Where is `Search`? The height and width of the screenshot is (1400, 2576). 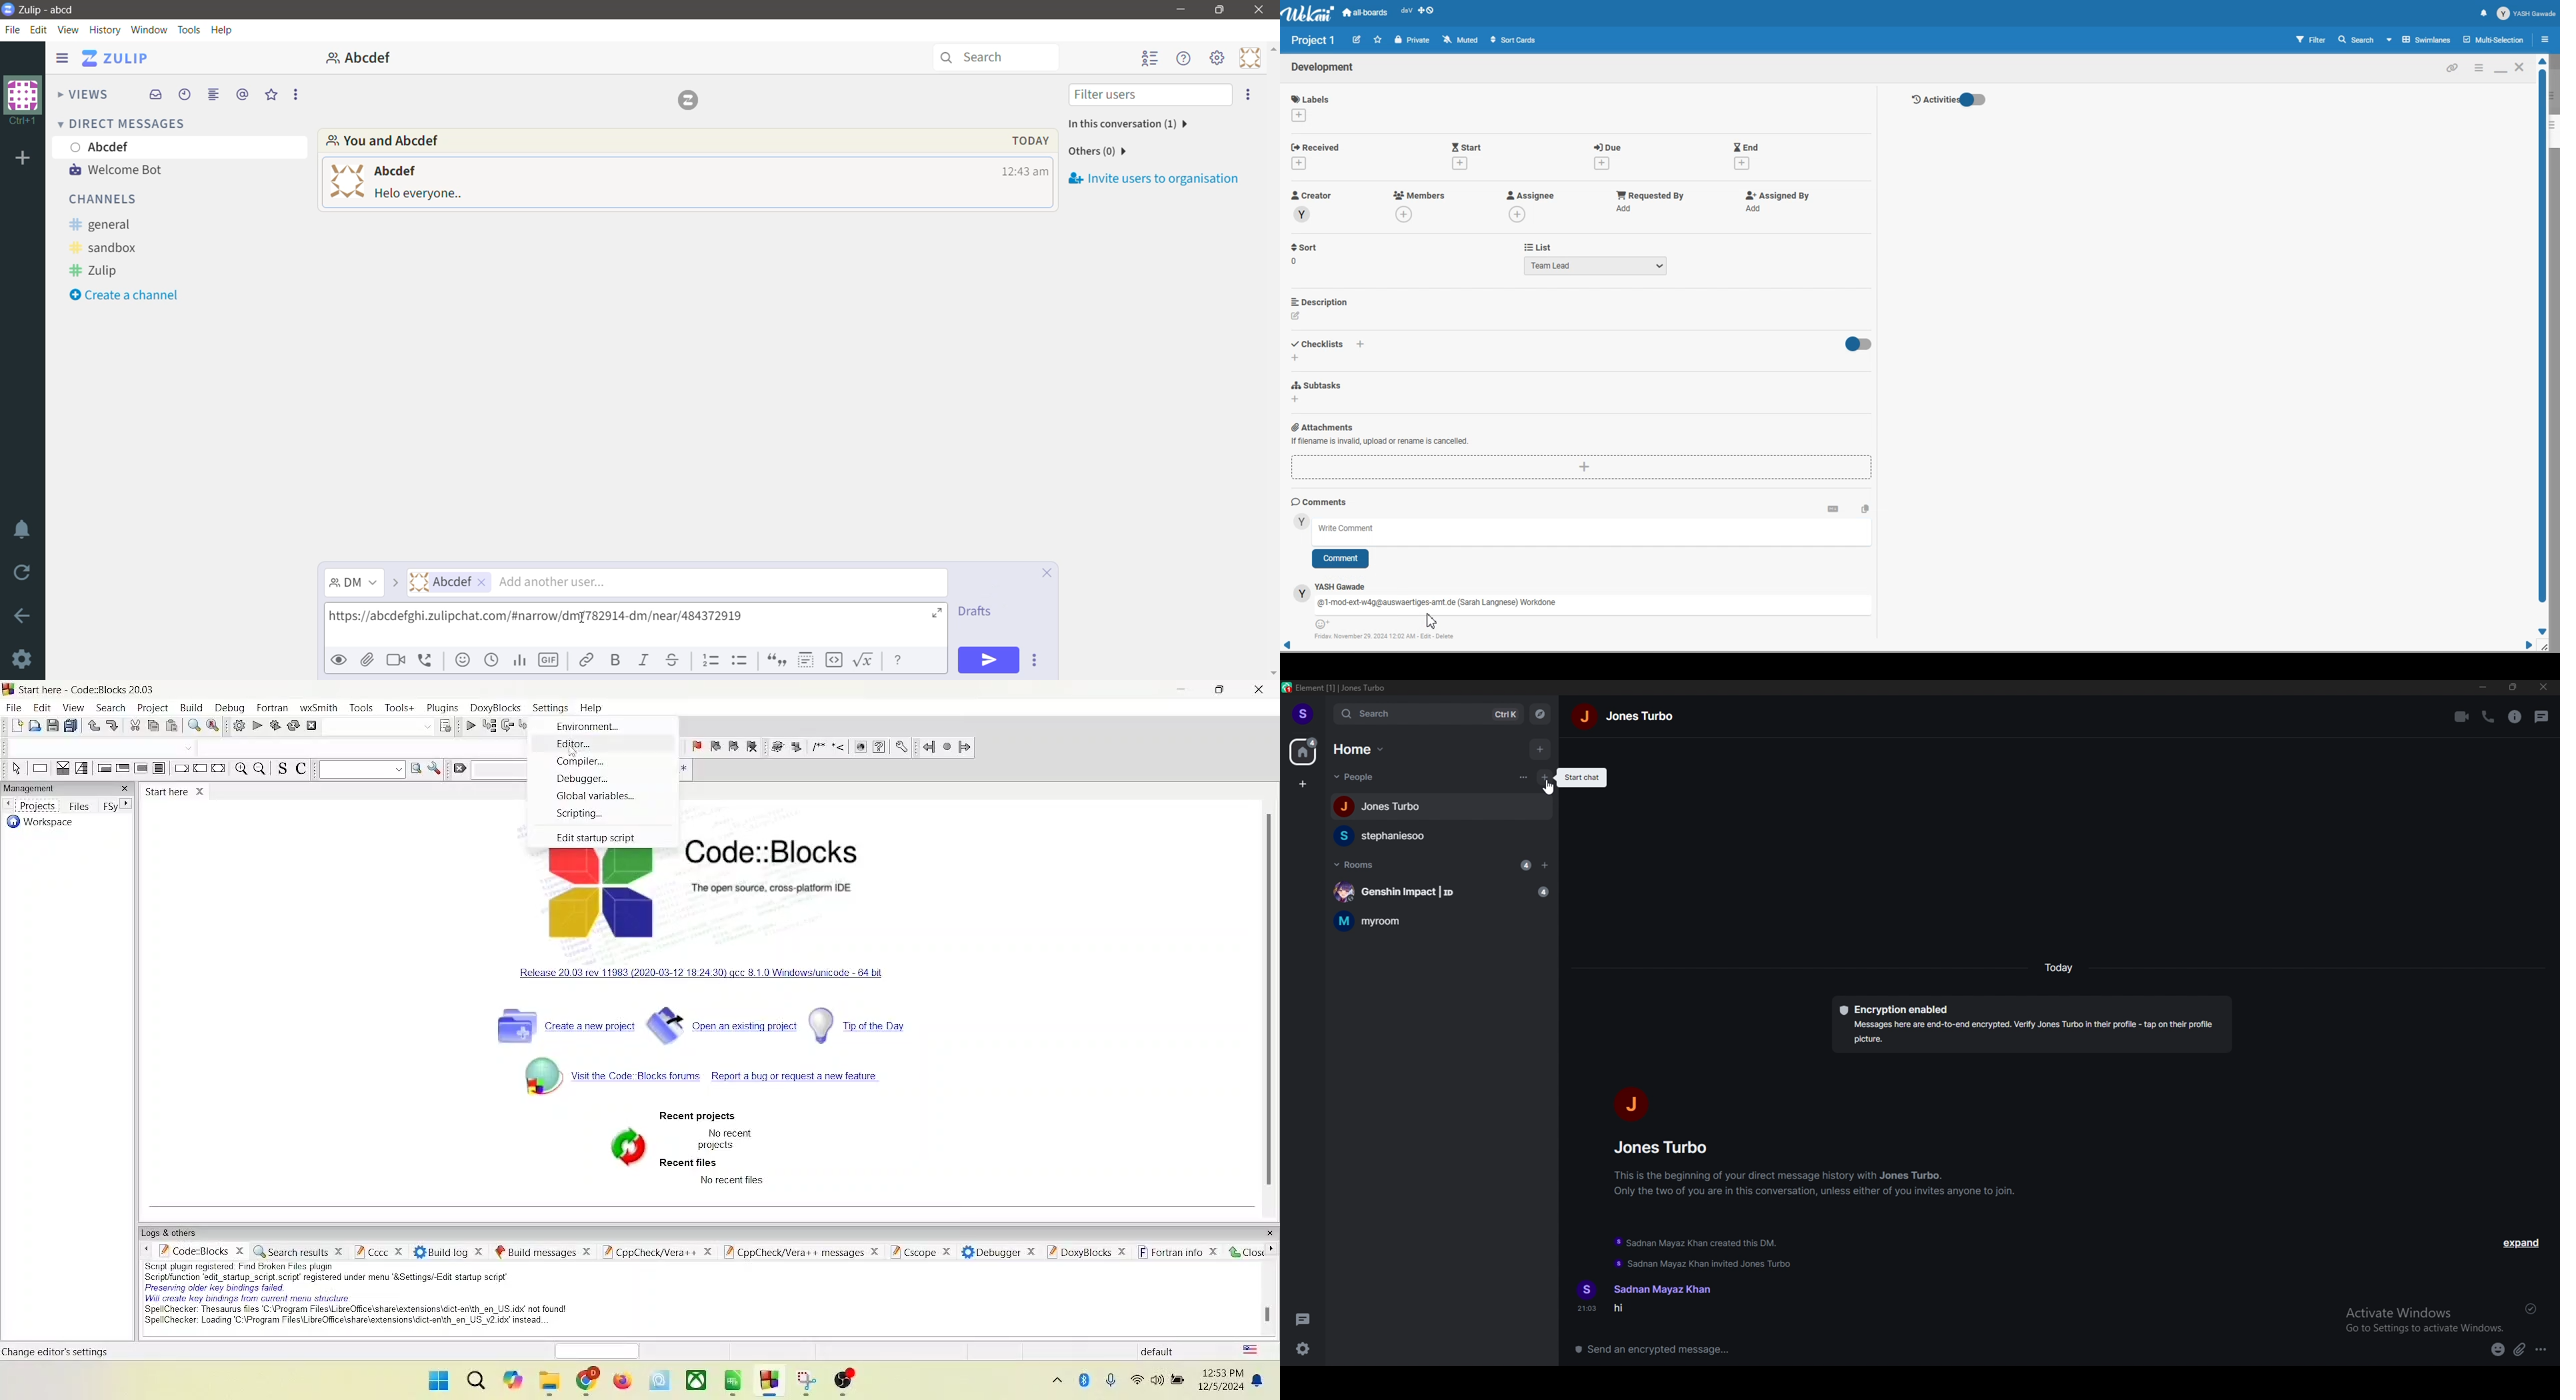 Search is located at coordinates (2357, 39).